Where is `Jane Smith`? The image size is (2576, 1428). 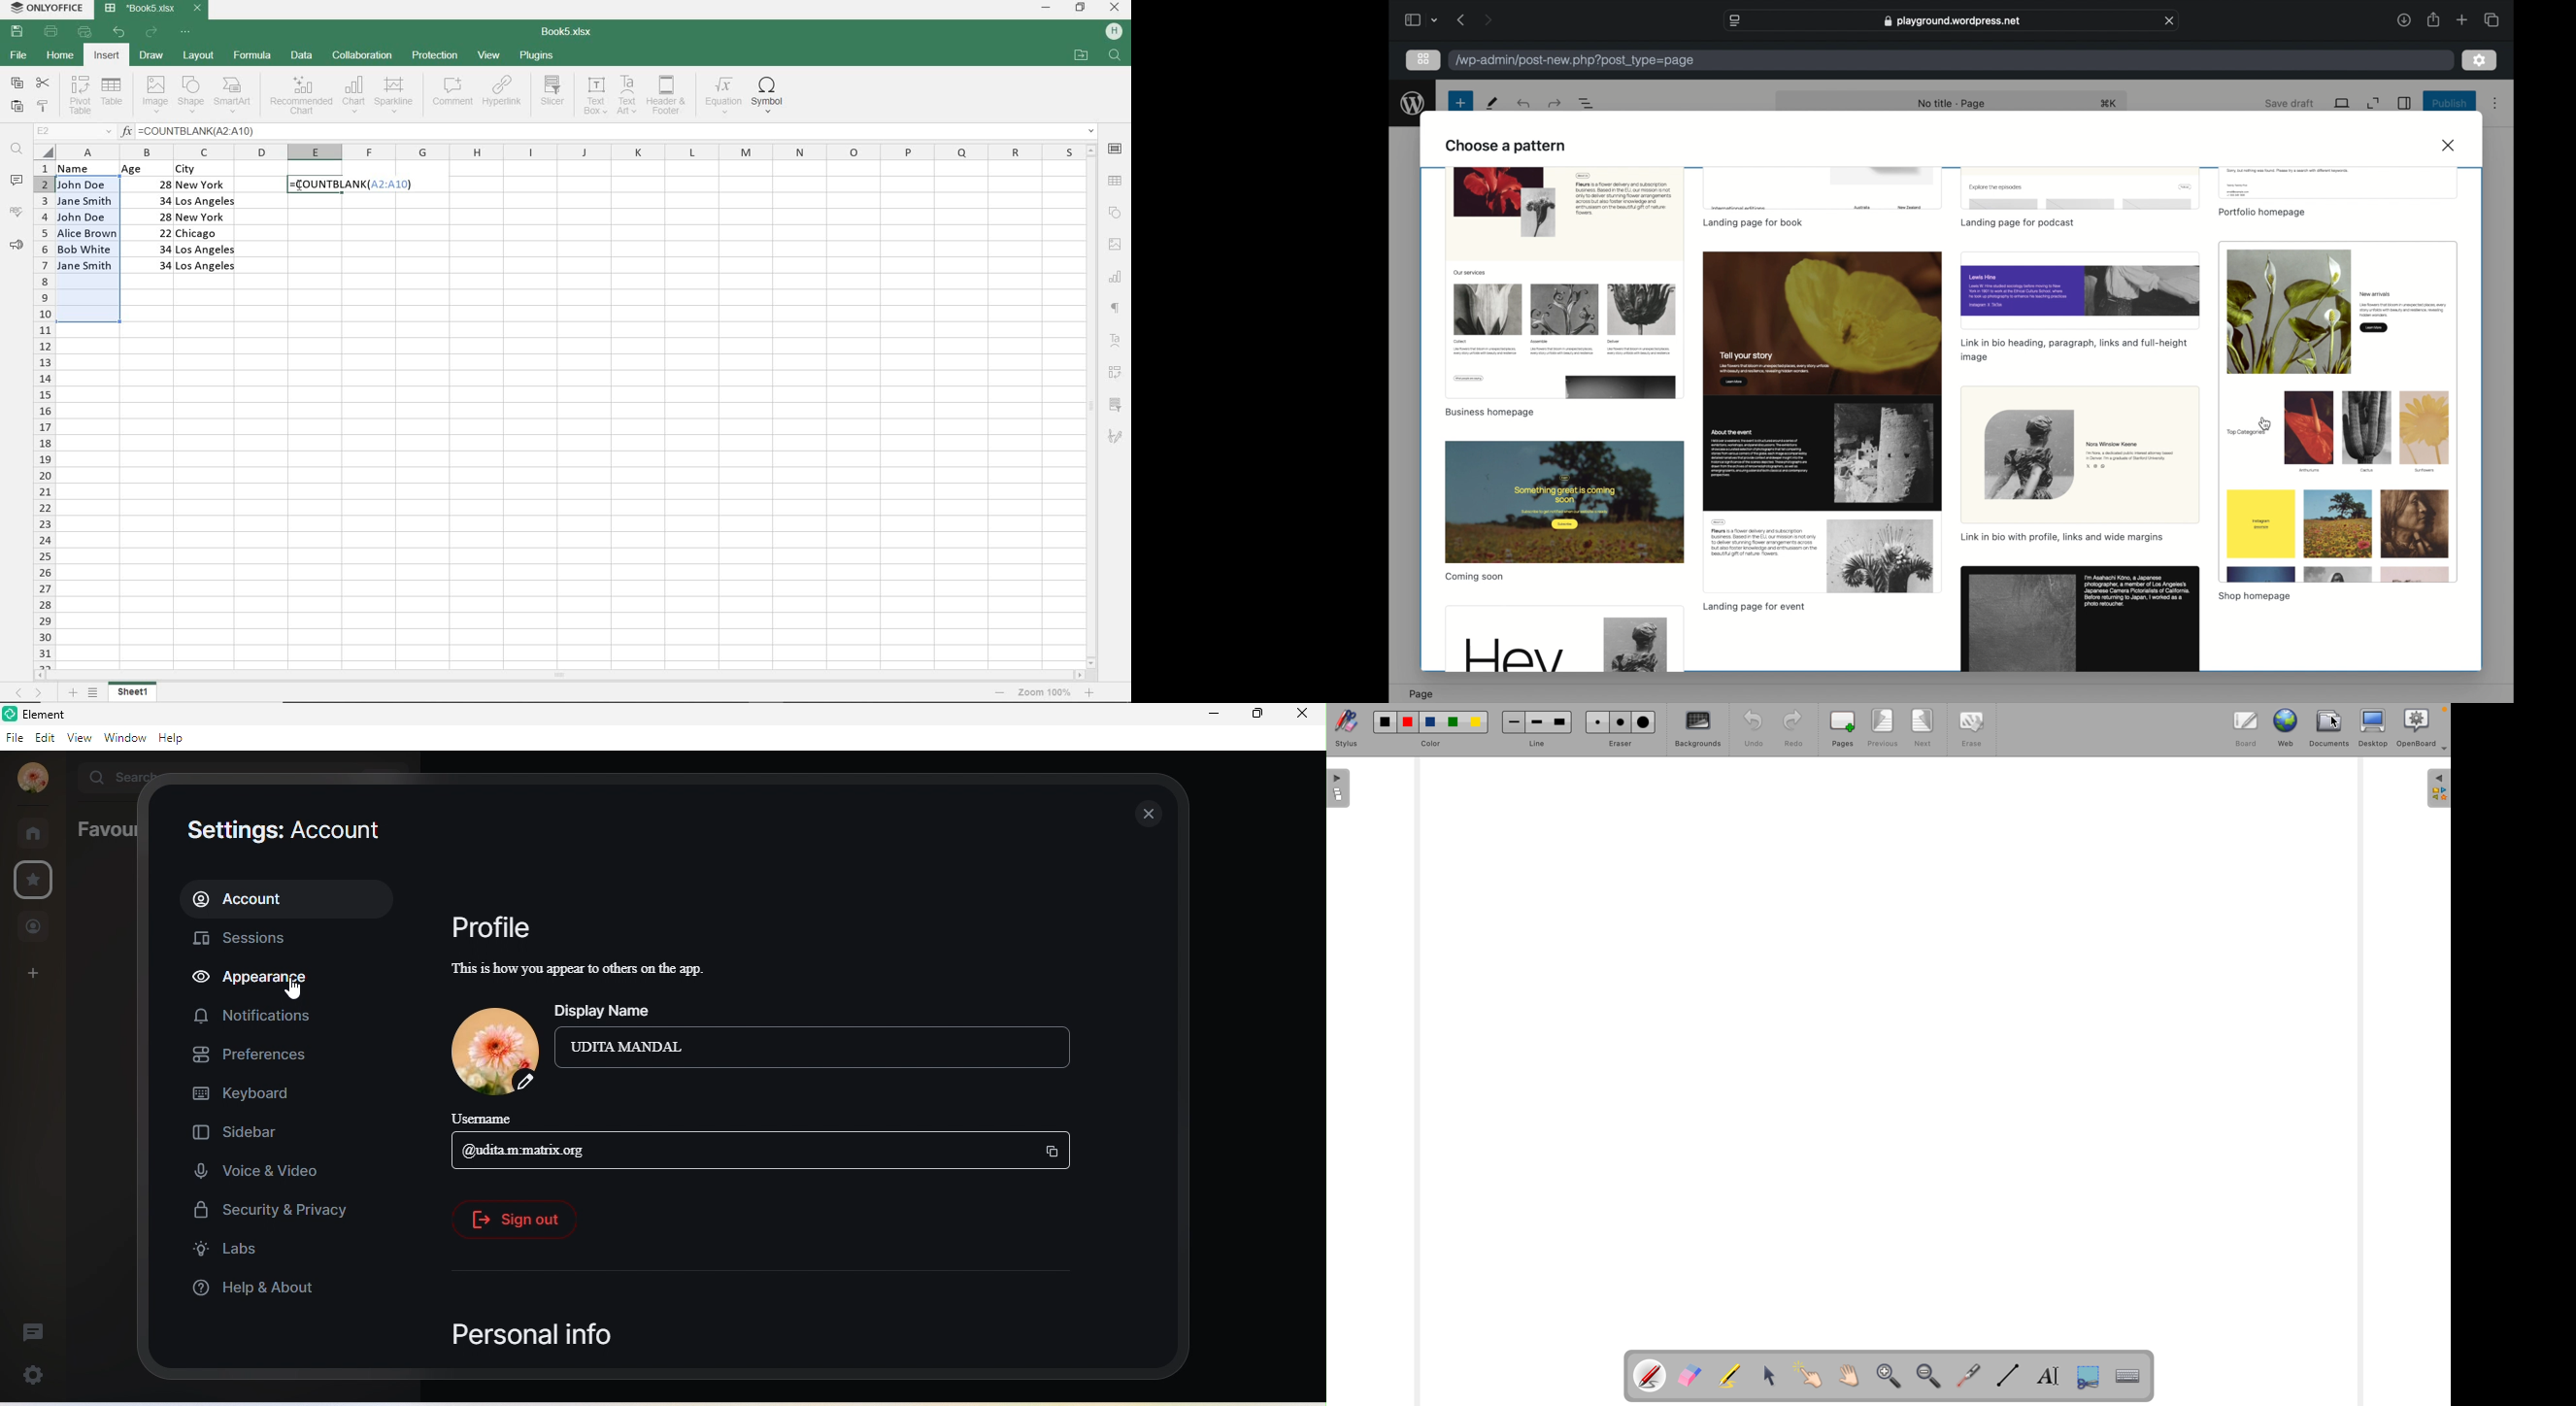
Jane Smith is located at coordinates (83, 201).